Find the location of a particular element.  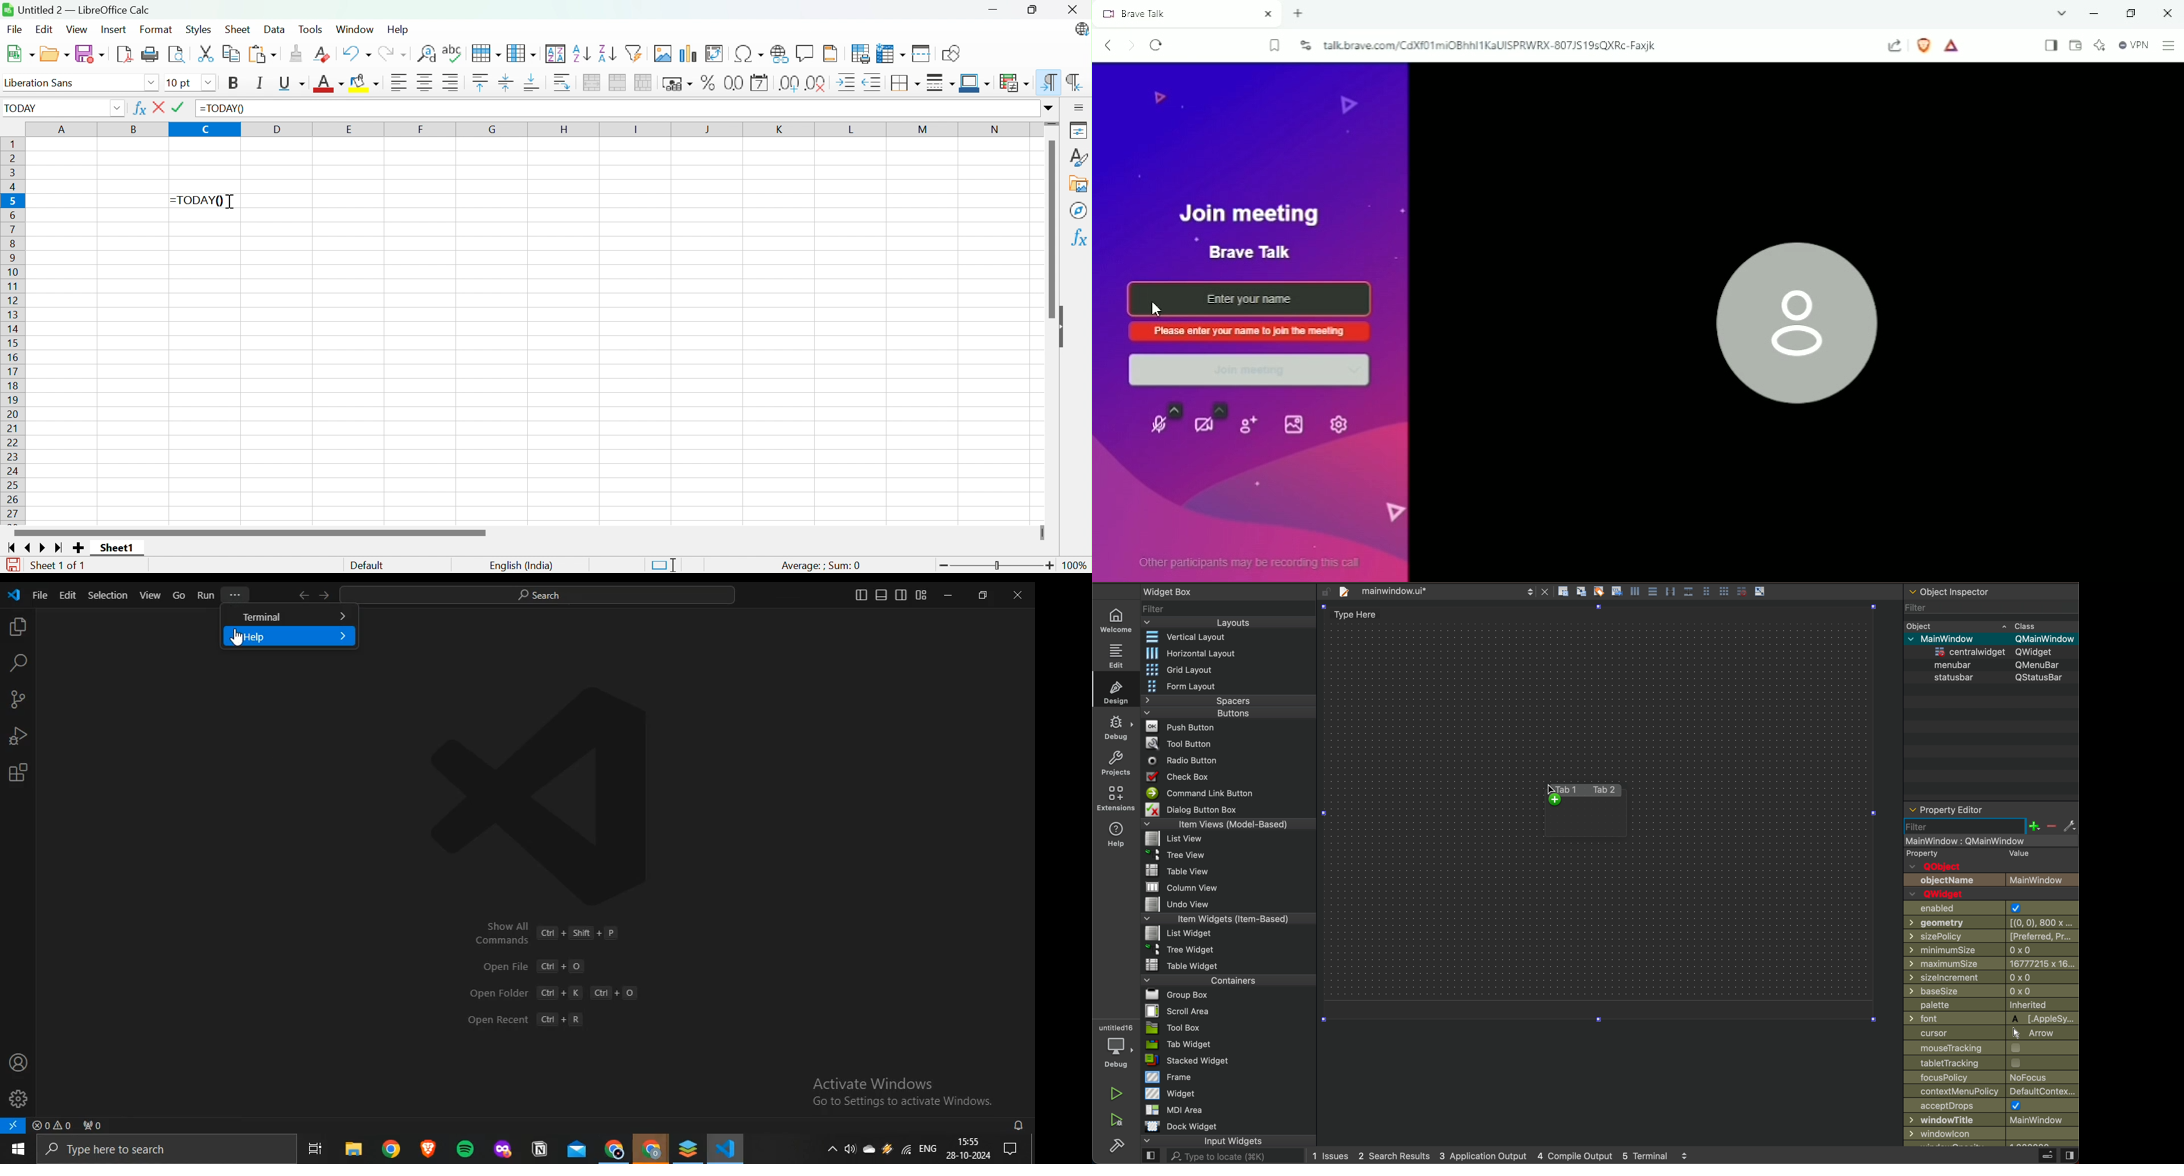

Zoom in is located at coordinates (1052, 566).